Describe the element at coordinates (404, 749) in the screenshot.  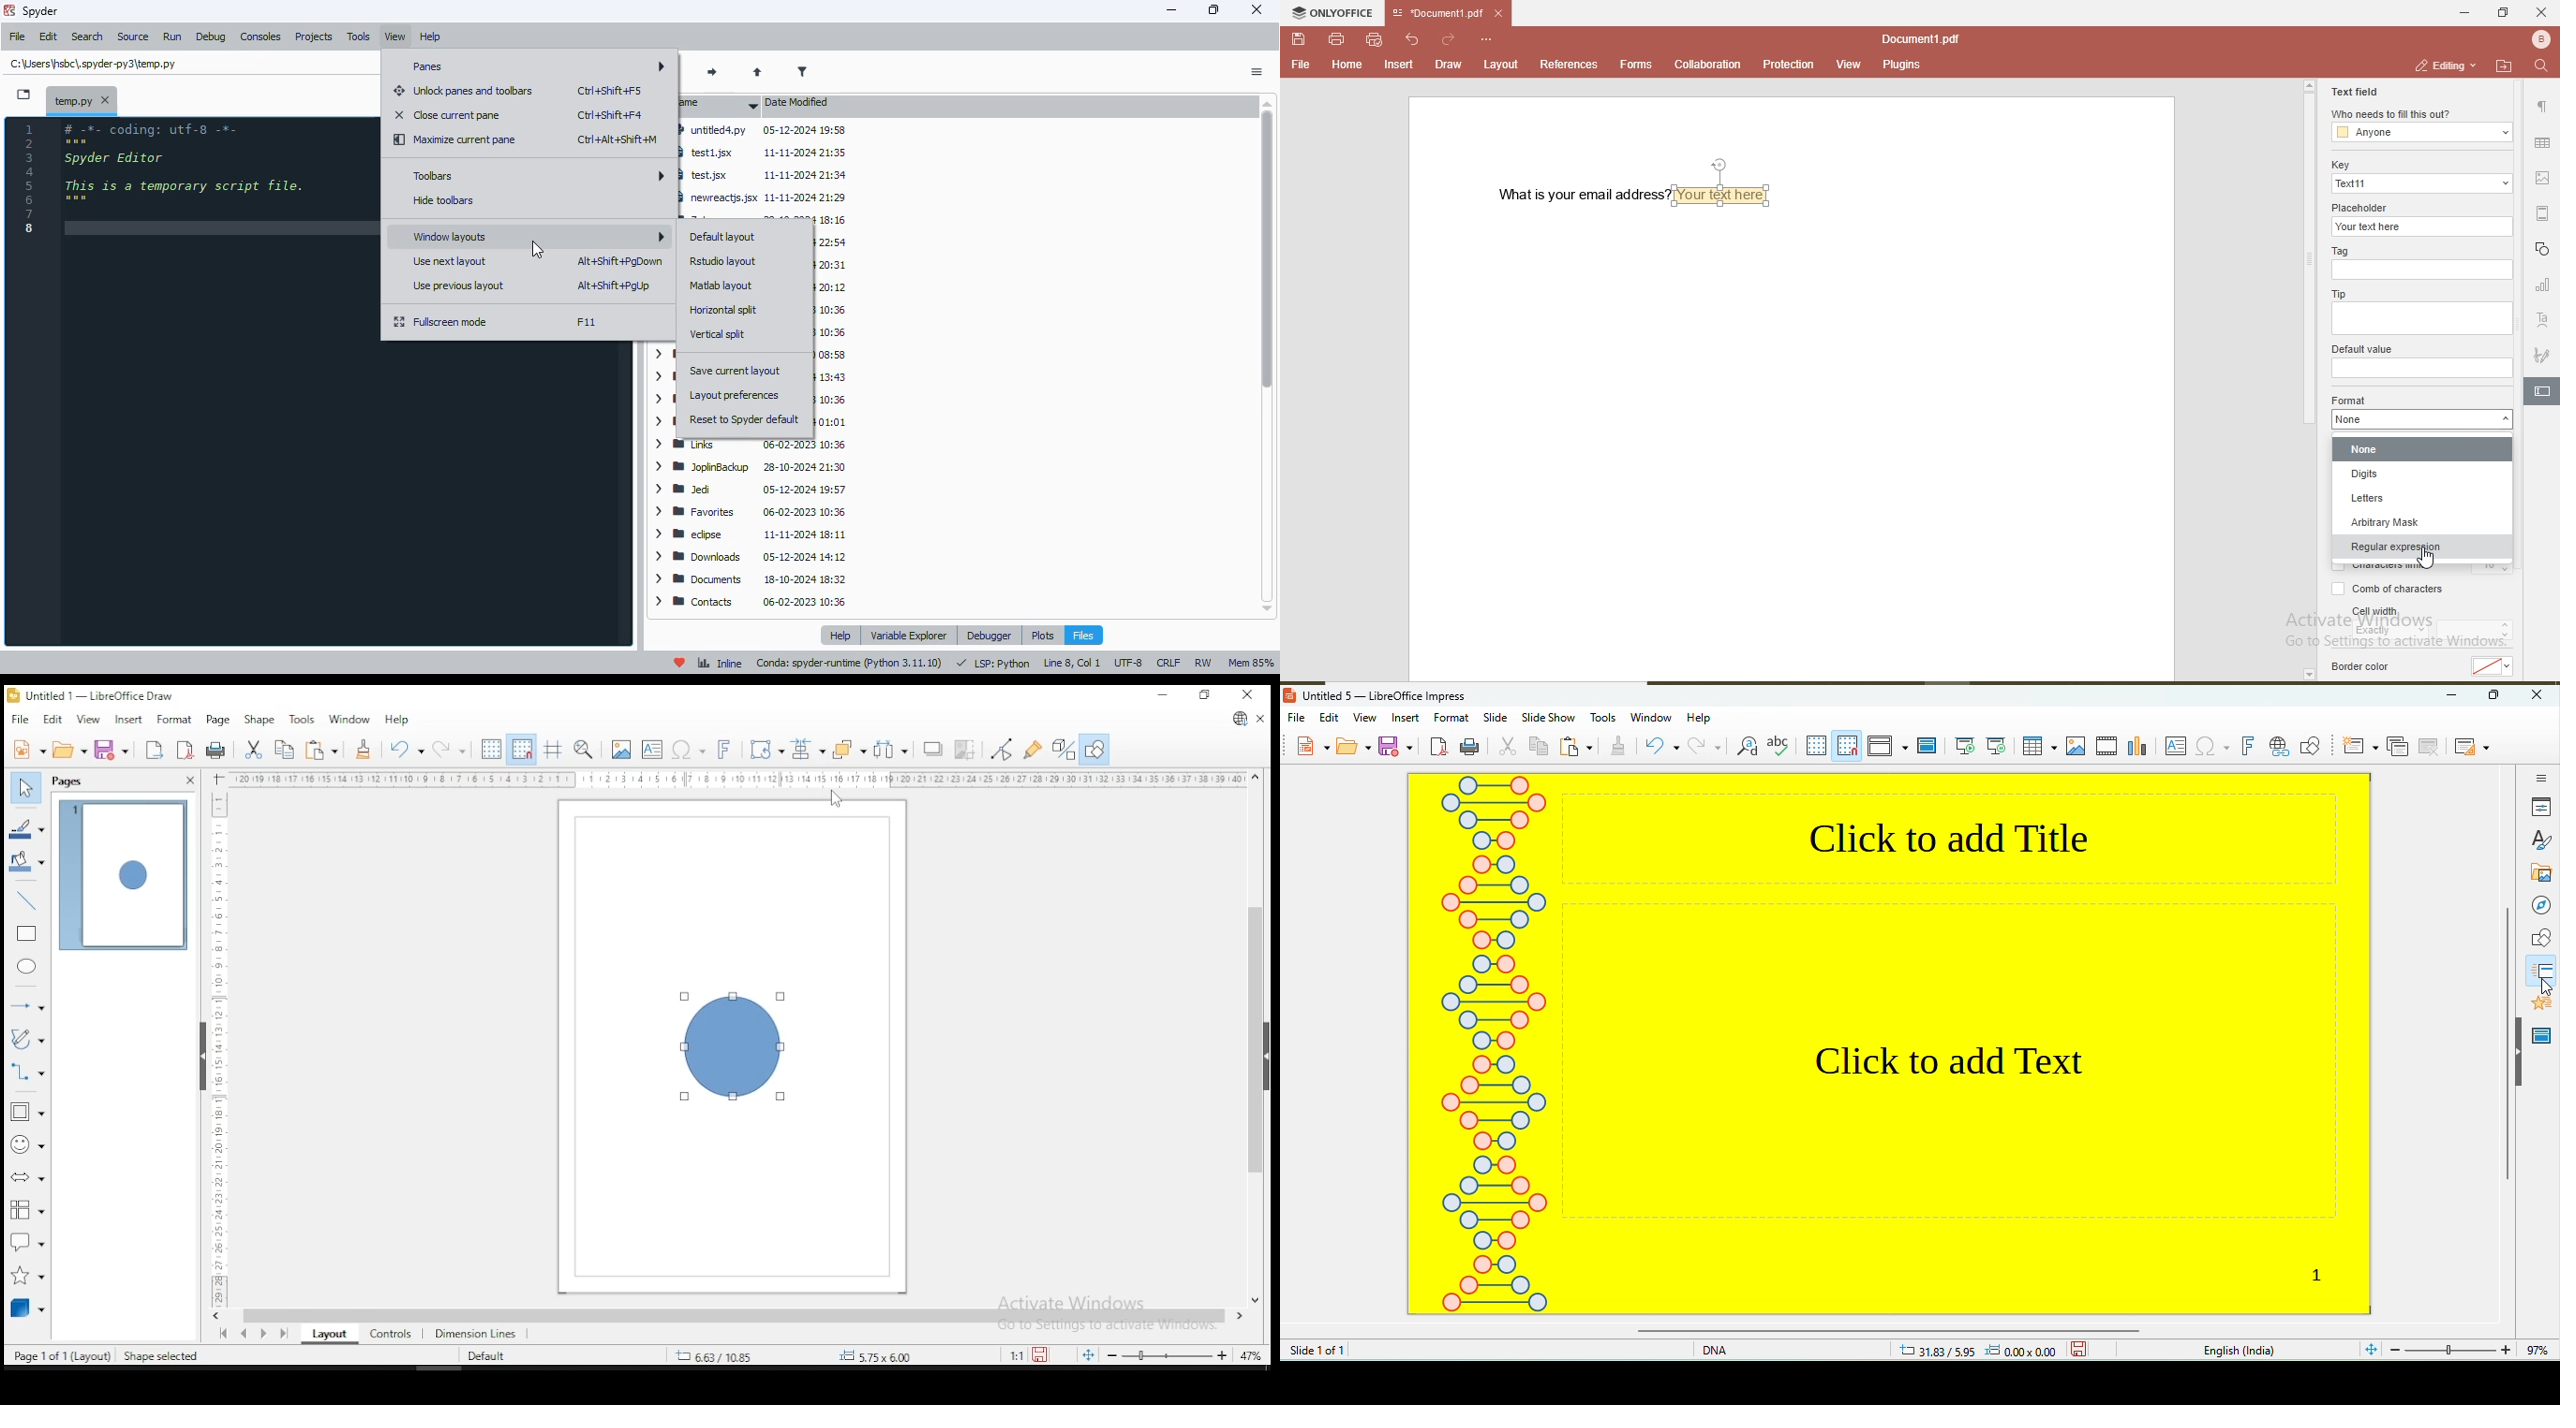
I see `undo` at that location.